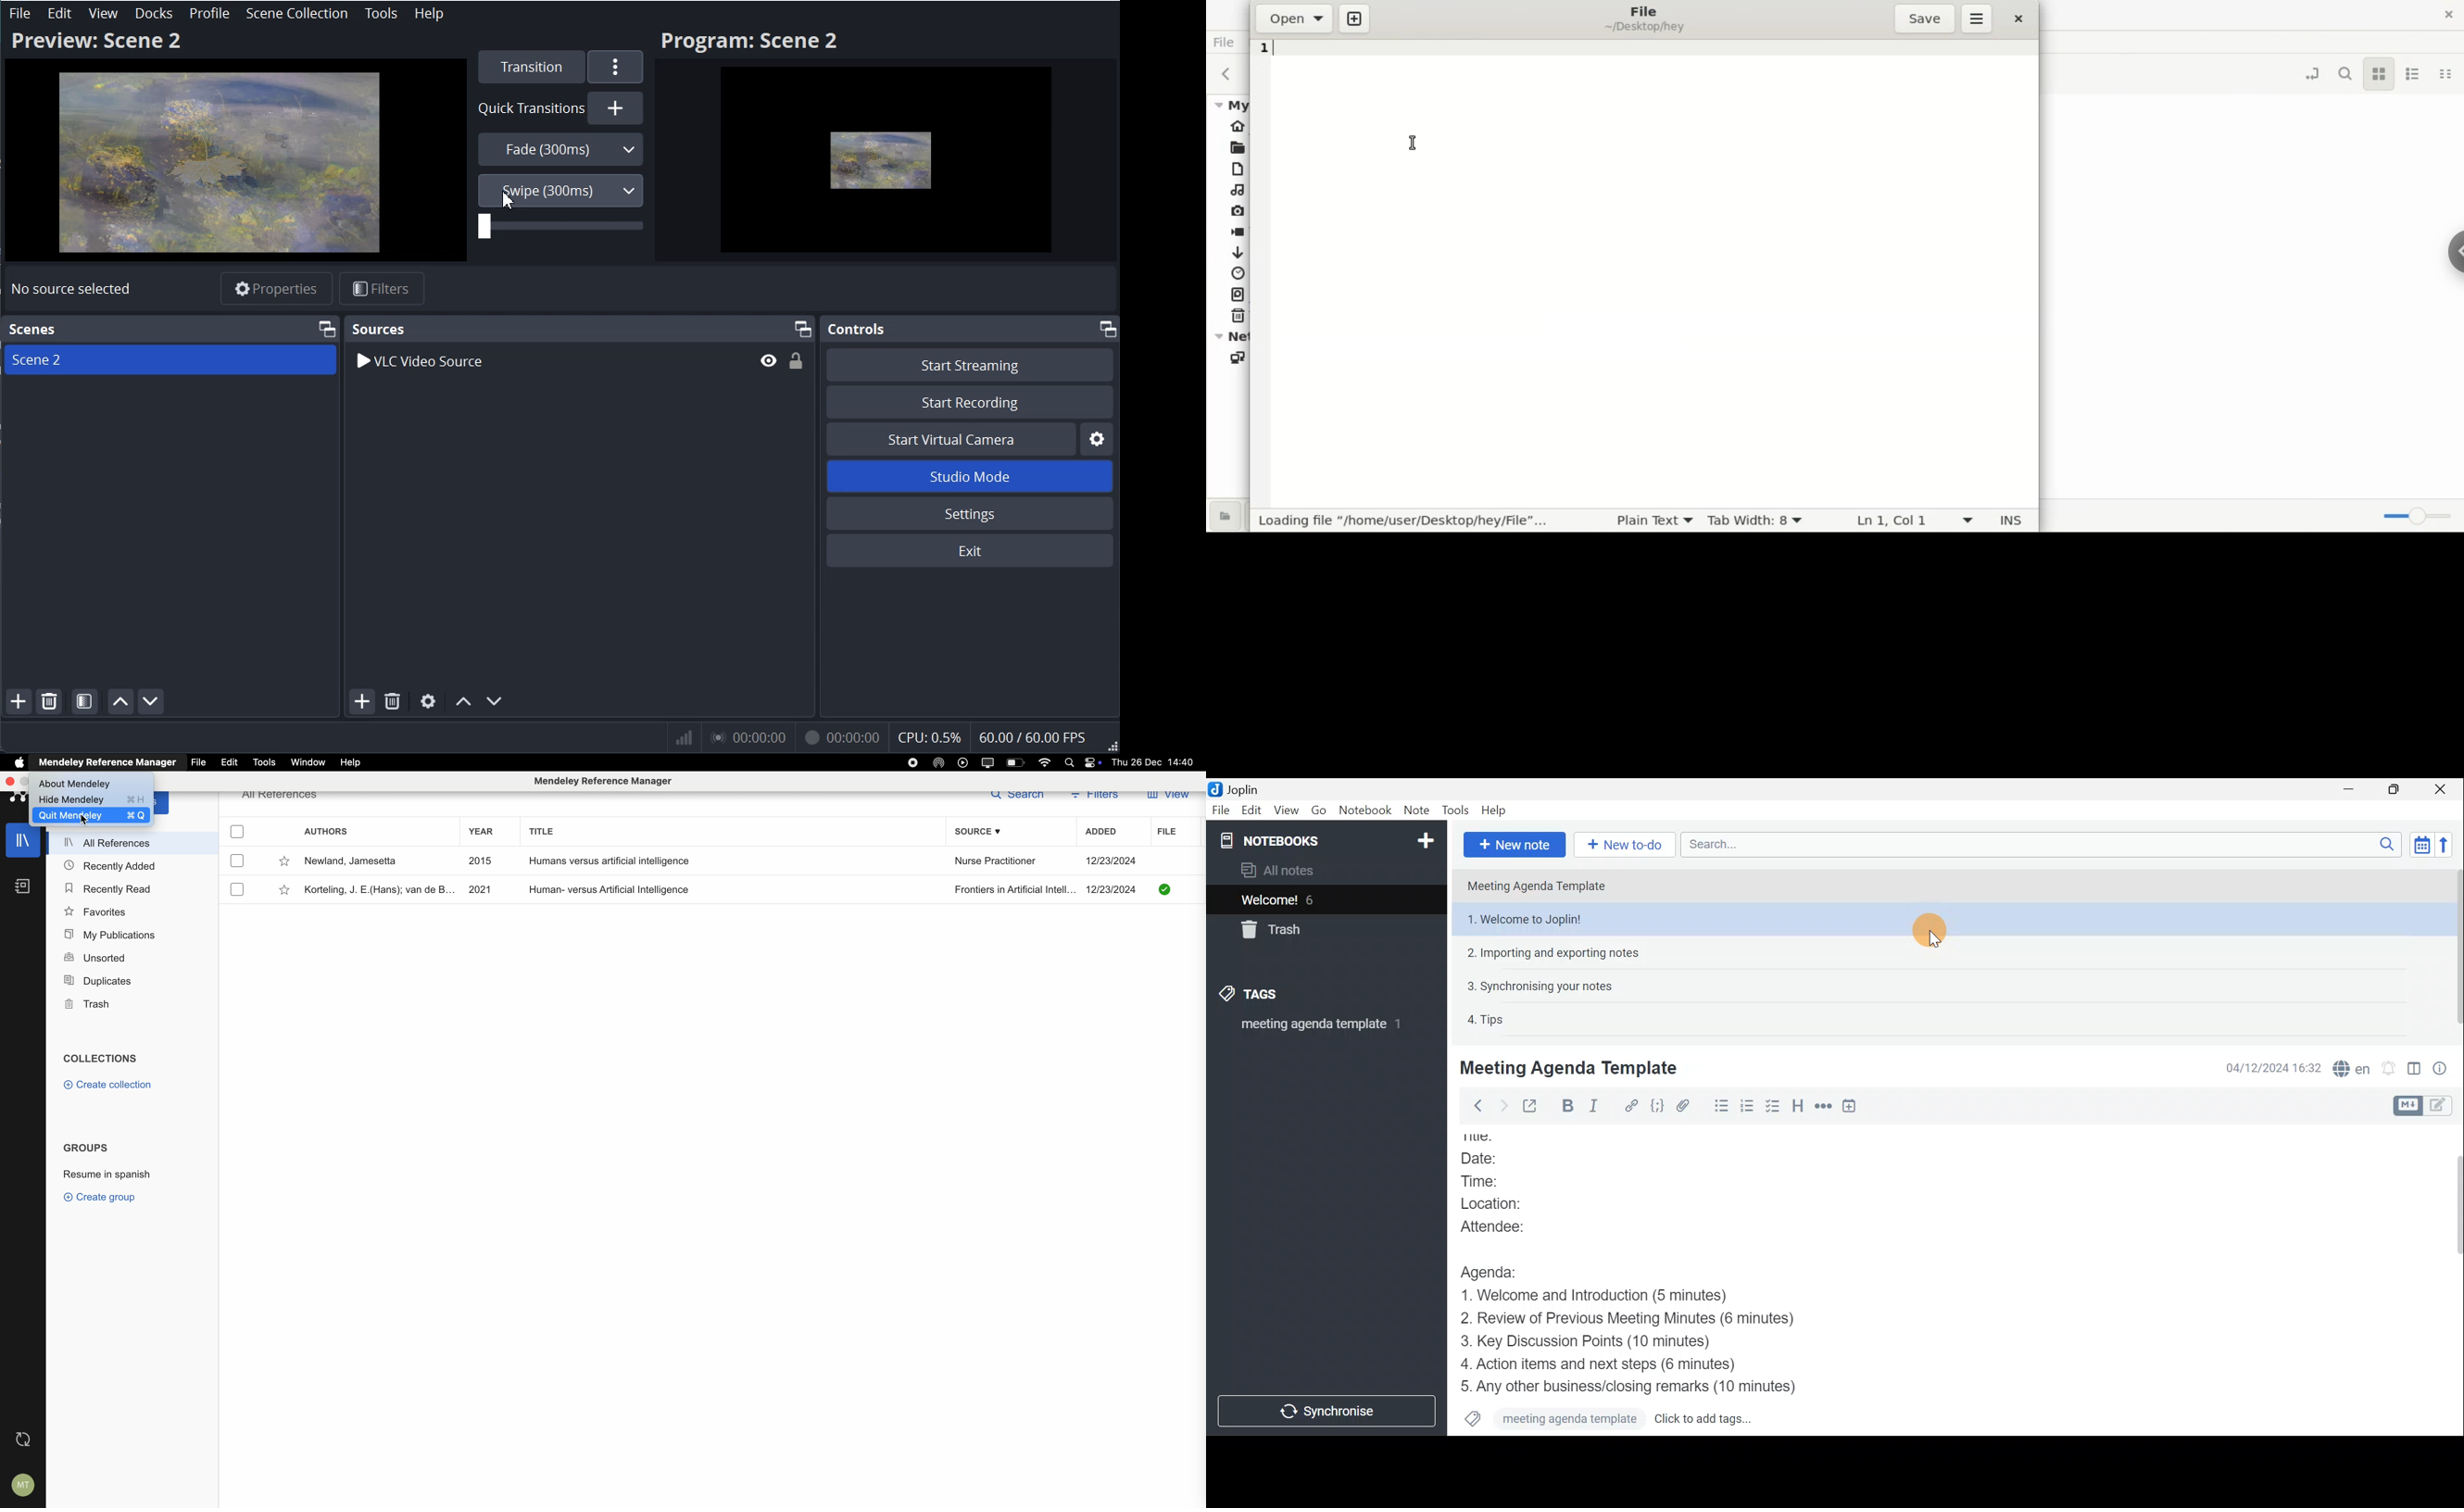 The height and width of the screenshot is (1512, 2464). What do you see at coordinates (285, 862) in the screenshot?
I see `favorite` at bounding box center [285, 862].